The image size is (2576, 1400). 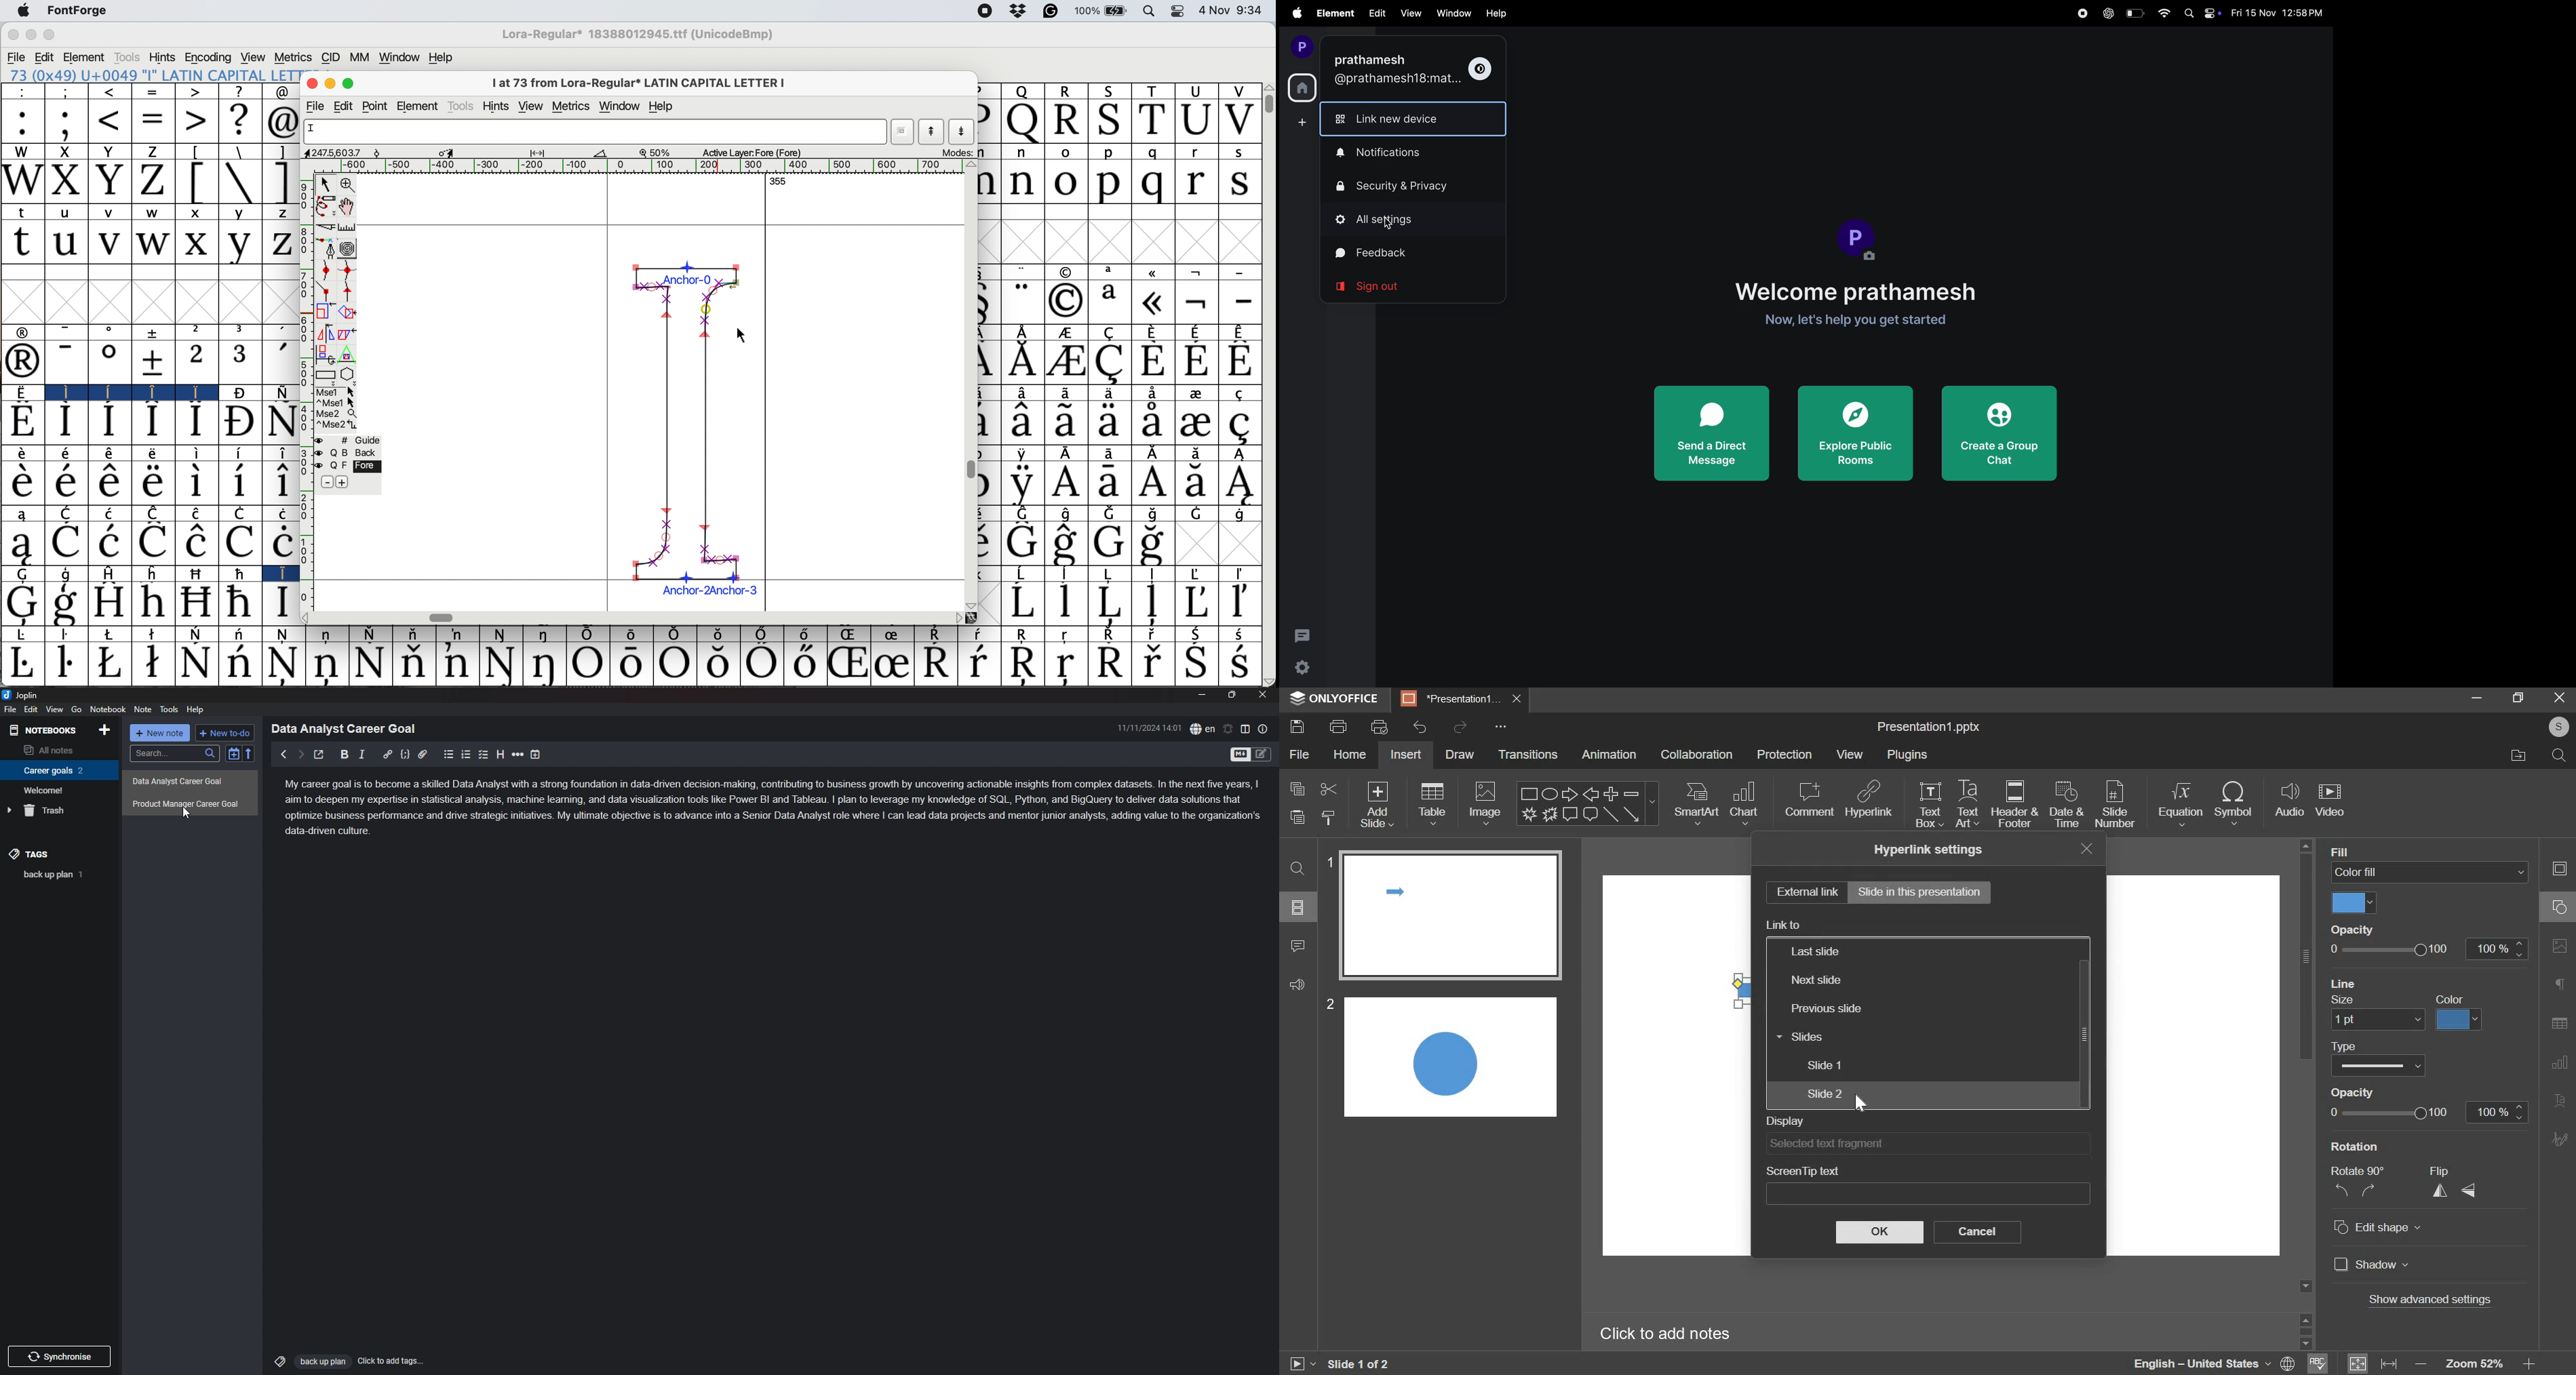 I want to click on element, so click(x=1337, y=13).